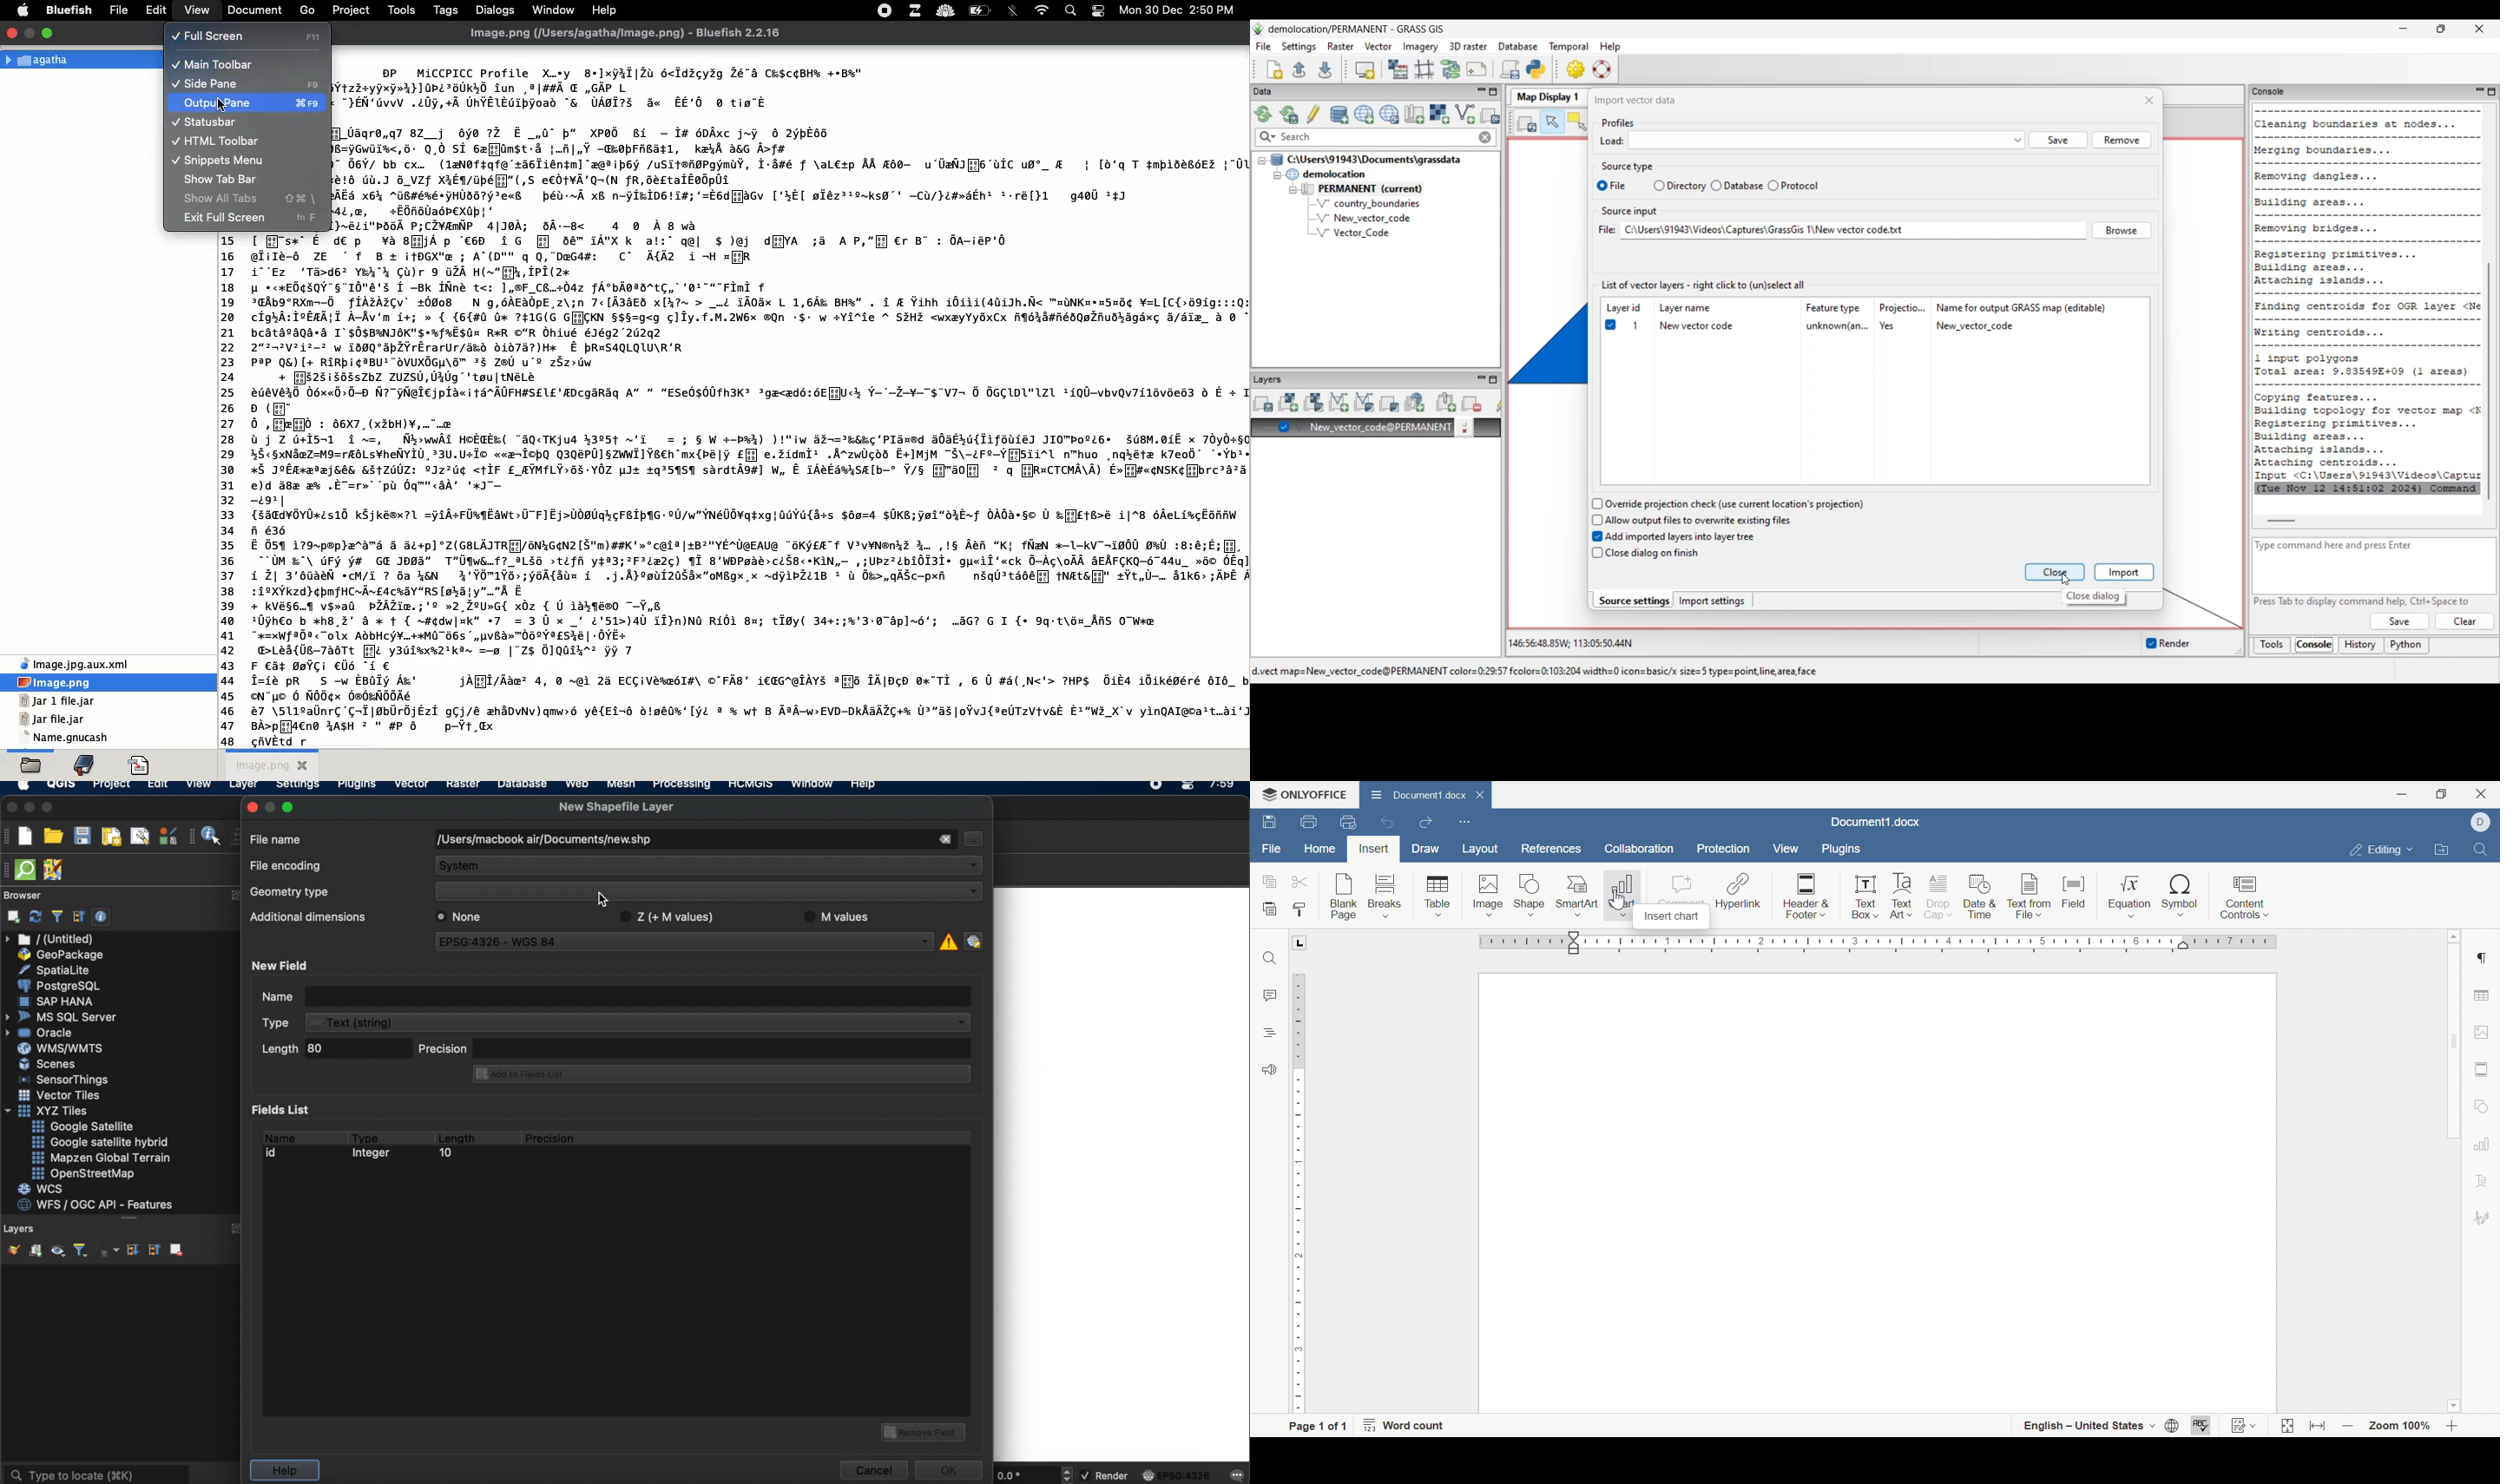  Describe the element at coordinates (256, 765) in the screenshot. I see `image png` at that location.